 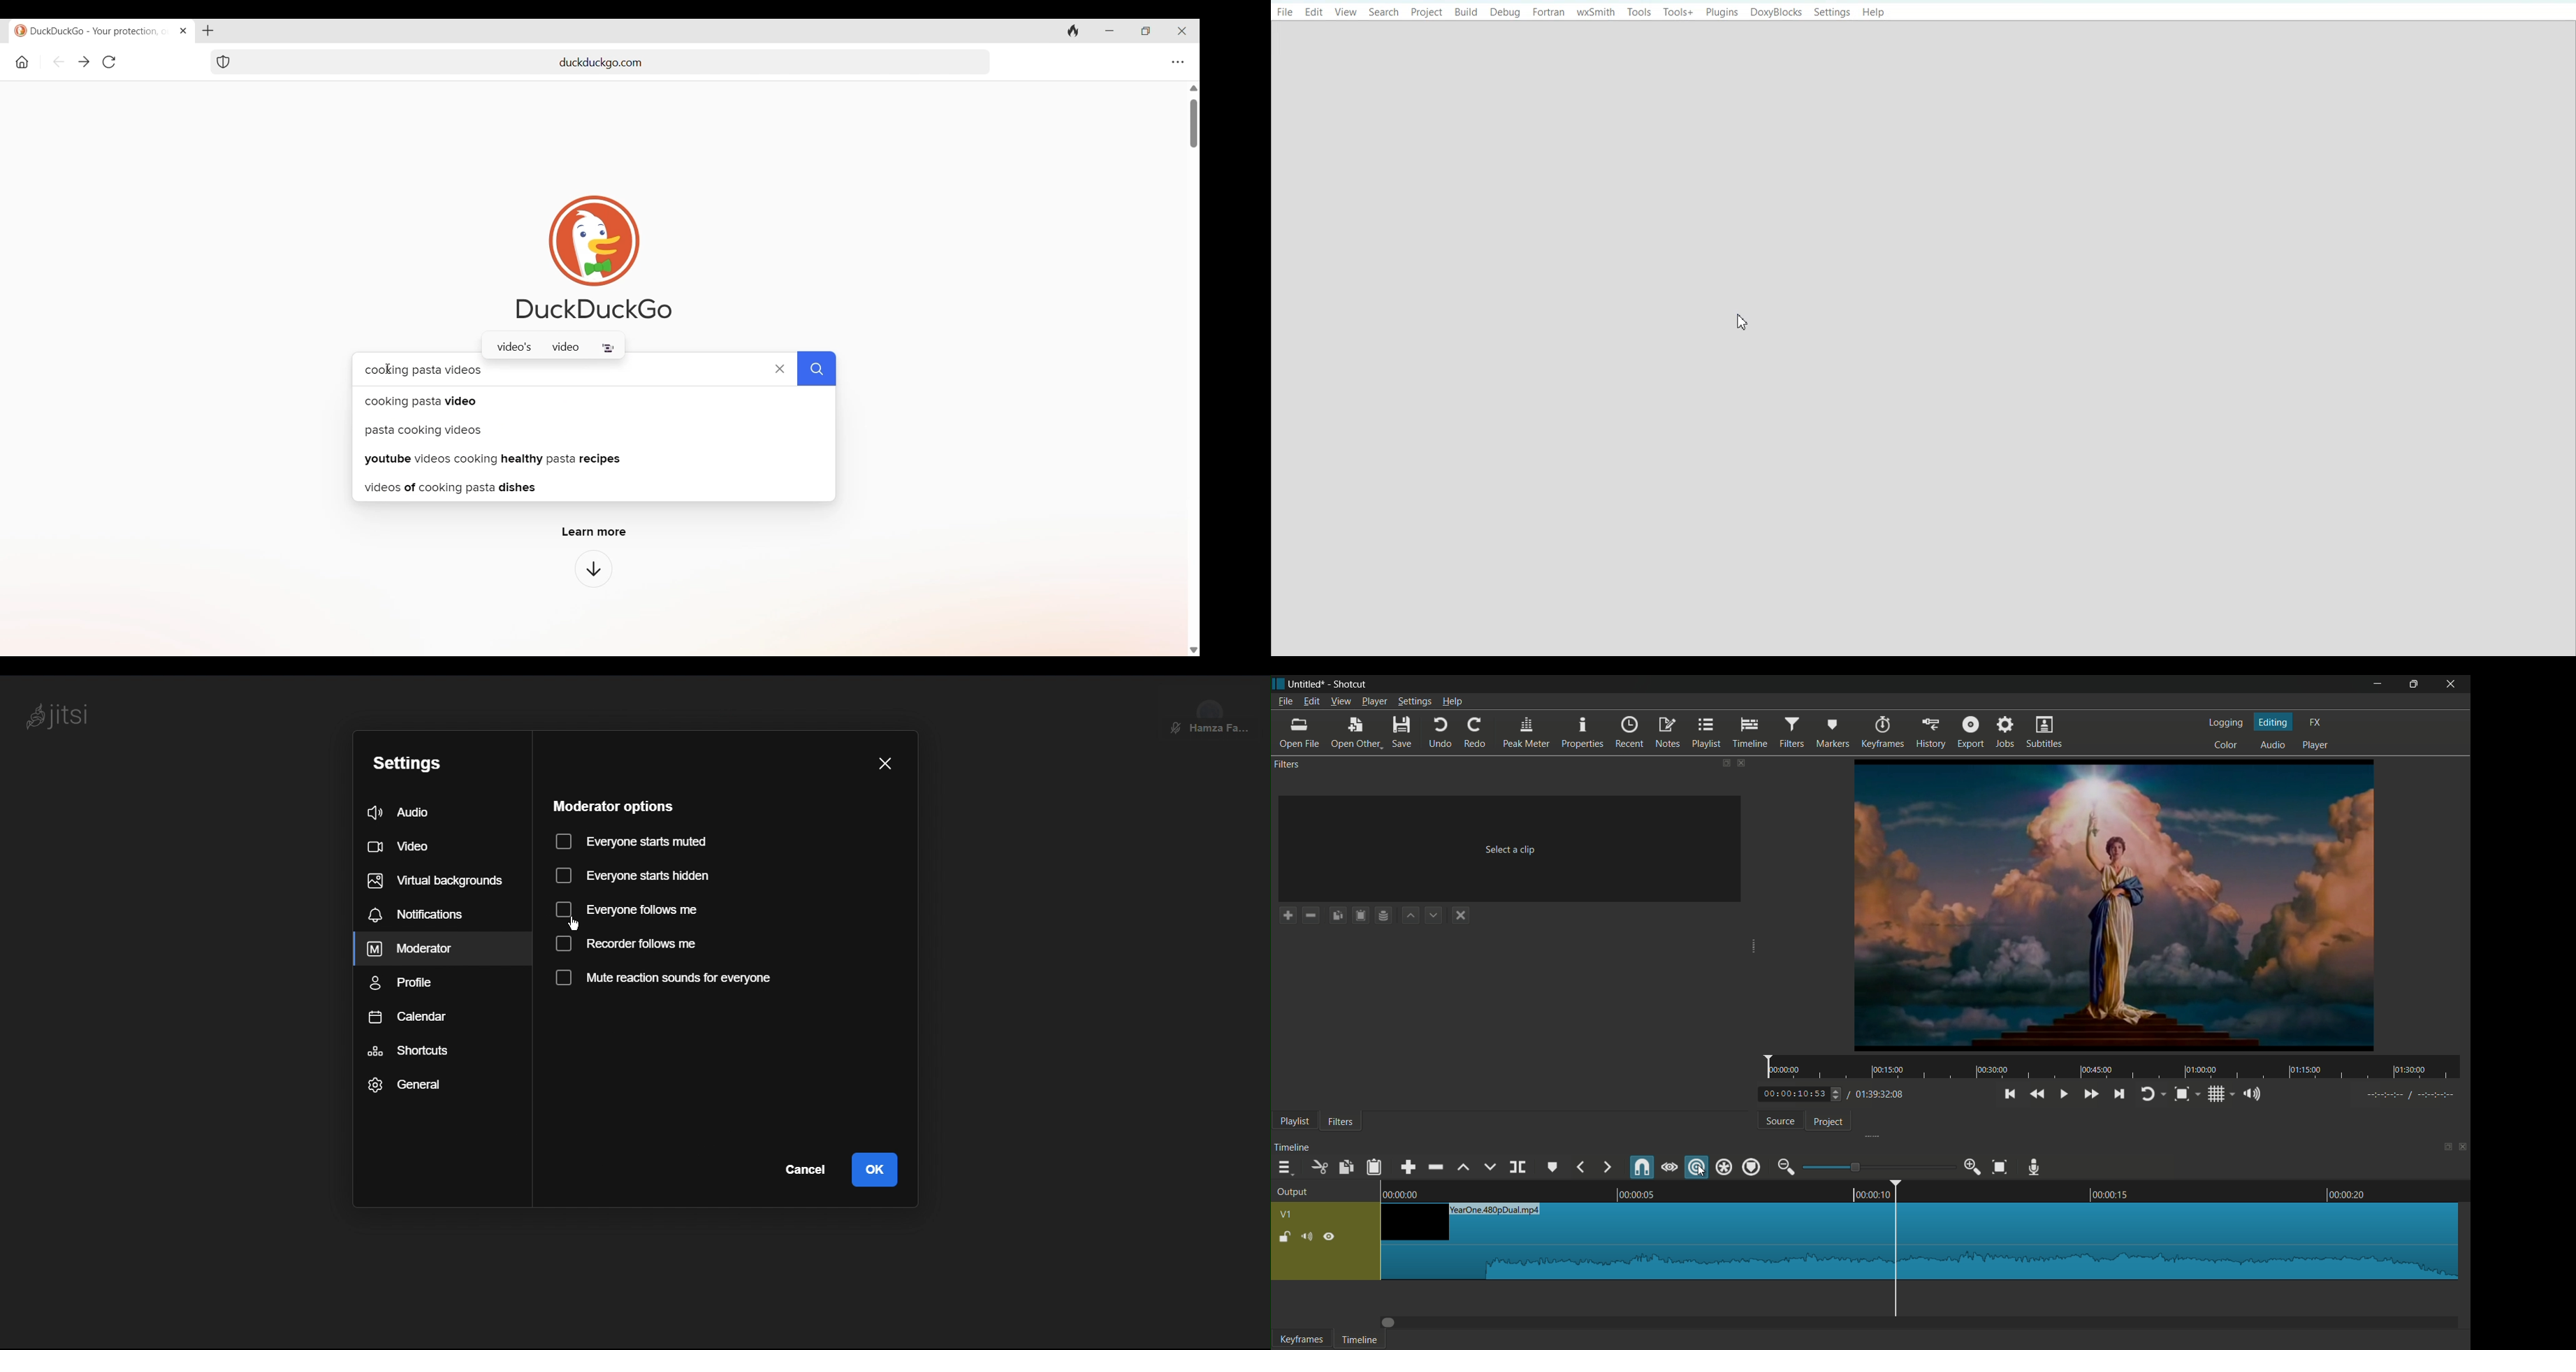 What do you see at coordinates (2316, 746) in the screenshot?
I see `player` at bounding box center [2316, 746].